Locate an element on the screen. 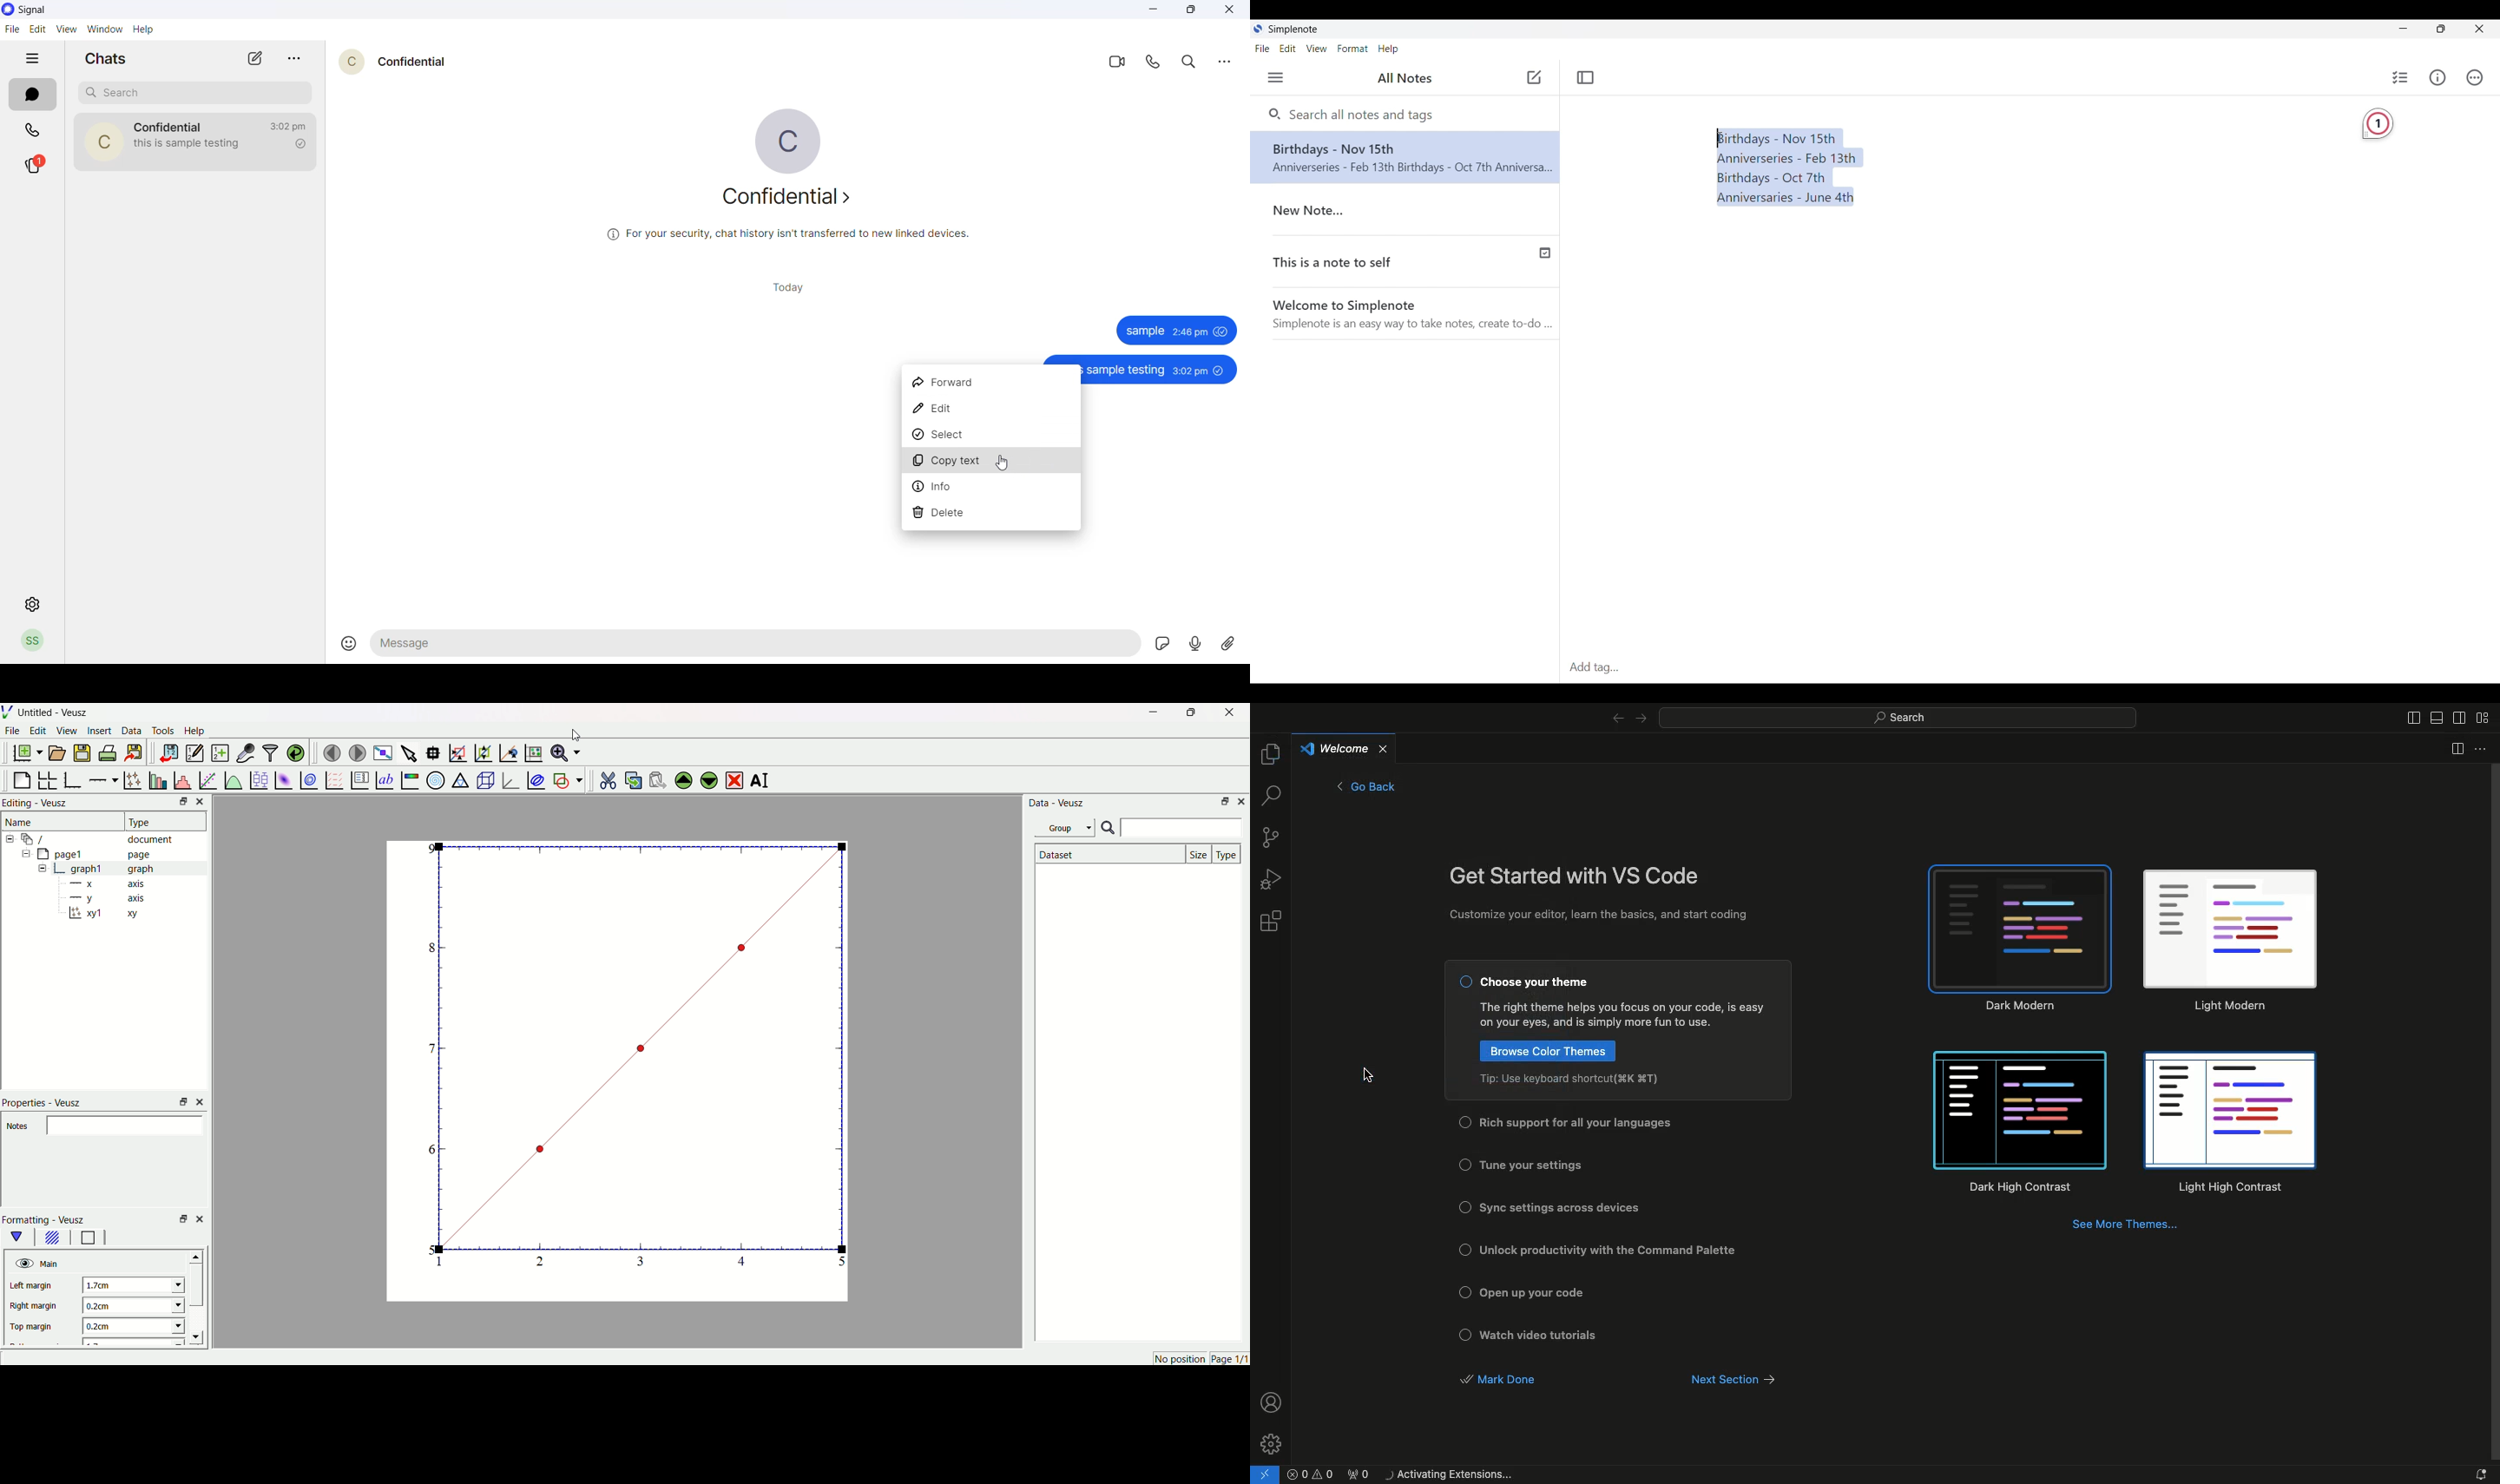 Image resolution: width=2520 pixels, height=1484 pixels. Extensions is located at coordinates (1273, 923).